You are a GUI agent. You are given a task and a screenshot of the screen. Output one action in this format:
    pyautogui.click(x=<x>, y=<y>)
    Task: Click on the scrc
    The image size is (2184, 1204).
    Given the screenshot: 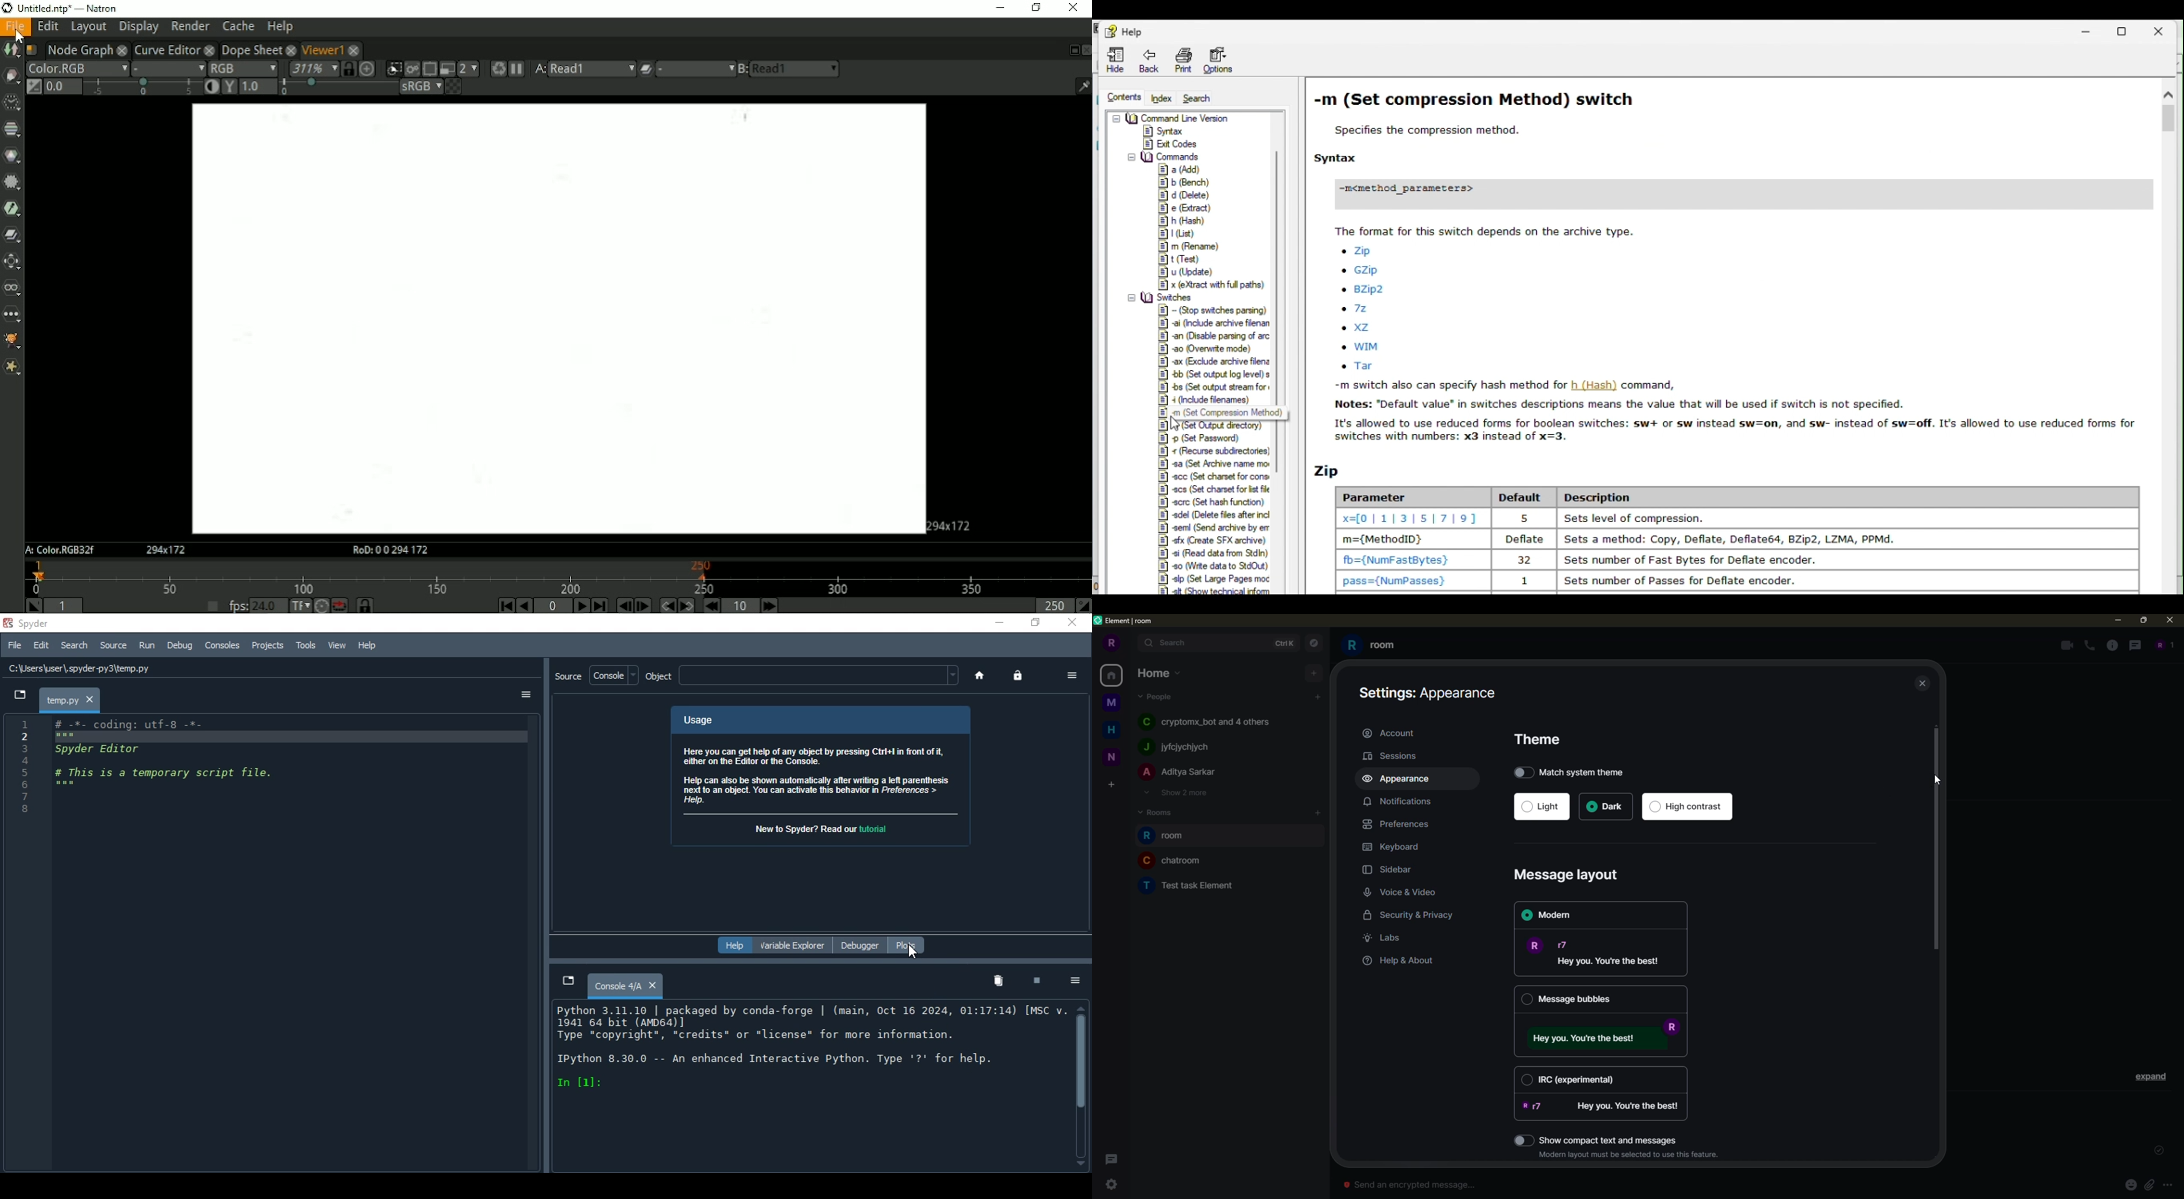 What is the action you would take?
    pyautogui.click(x=1211, y=502)
    